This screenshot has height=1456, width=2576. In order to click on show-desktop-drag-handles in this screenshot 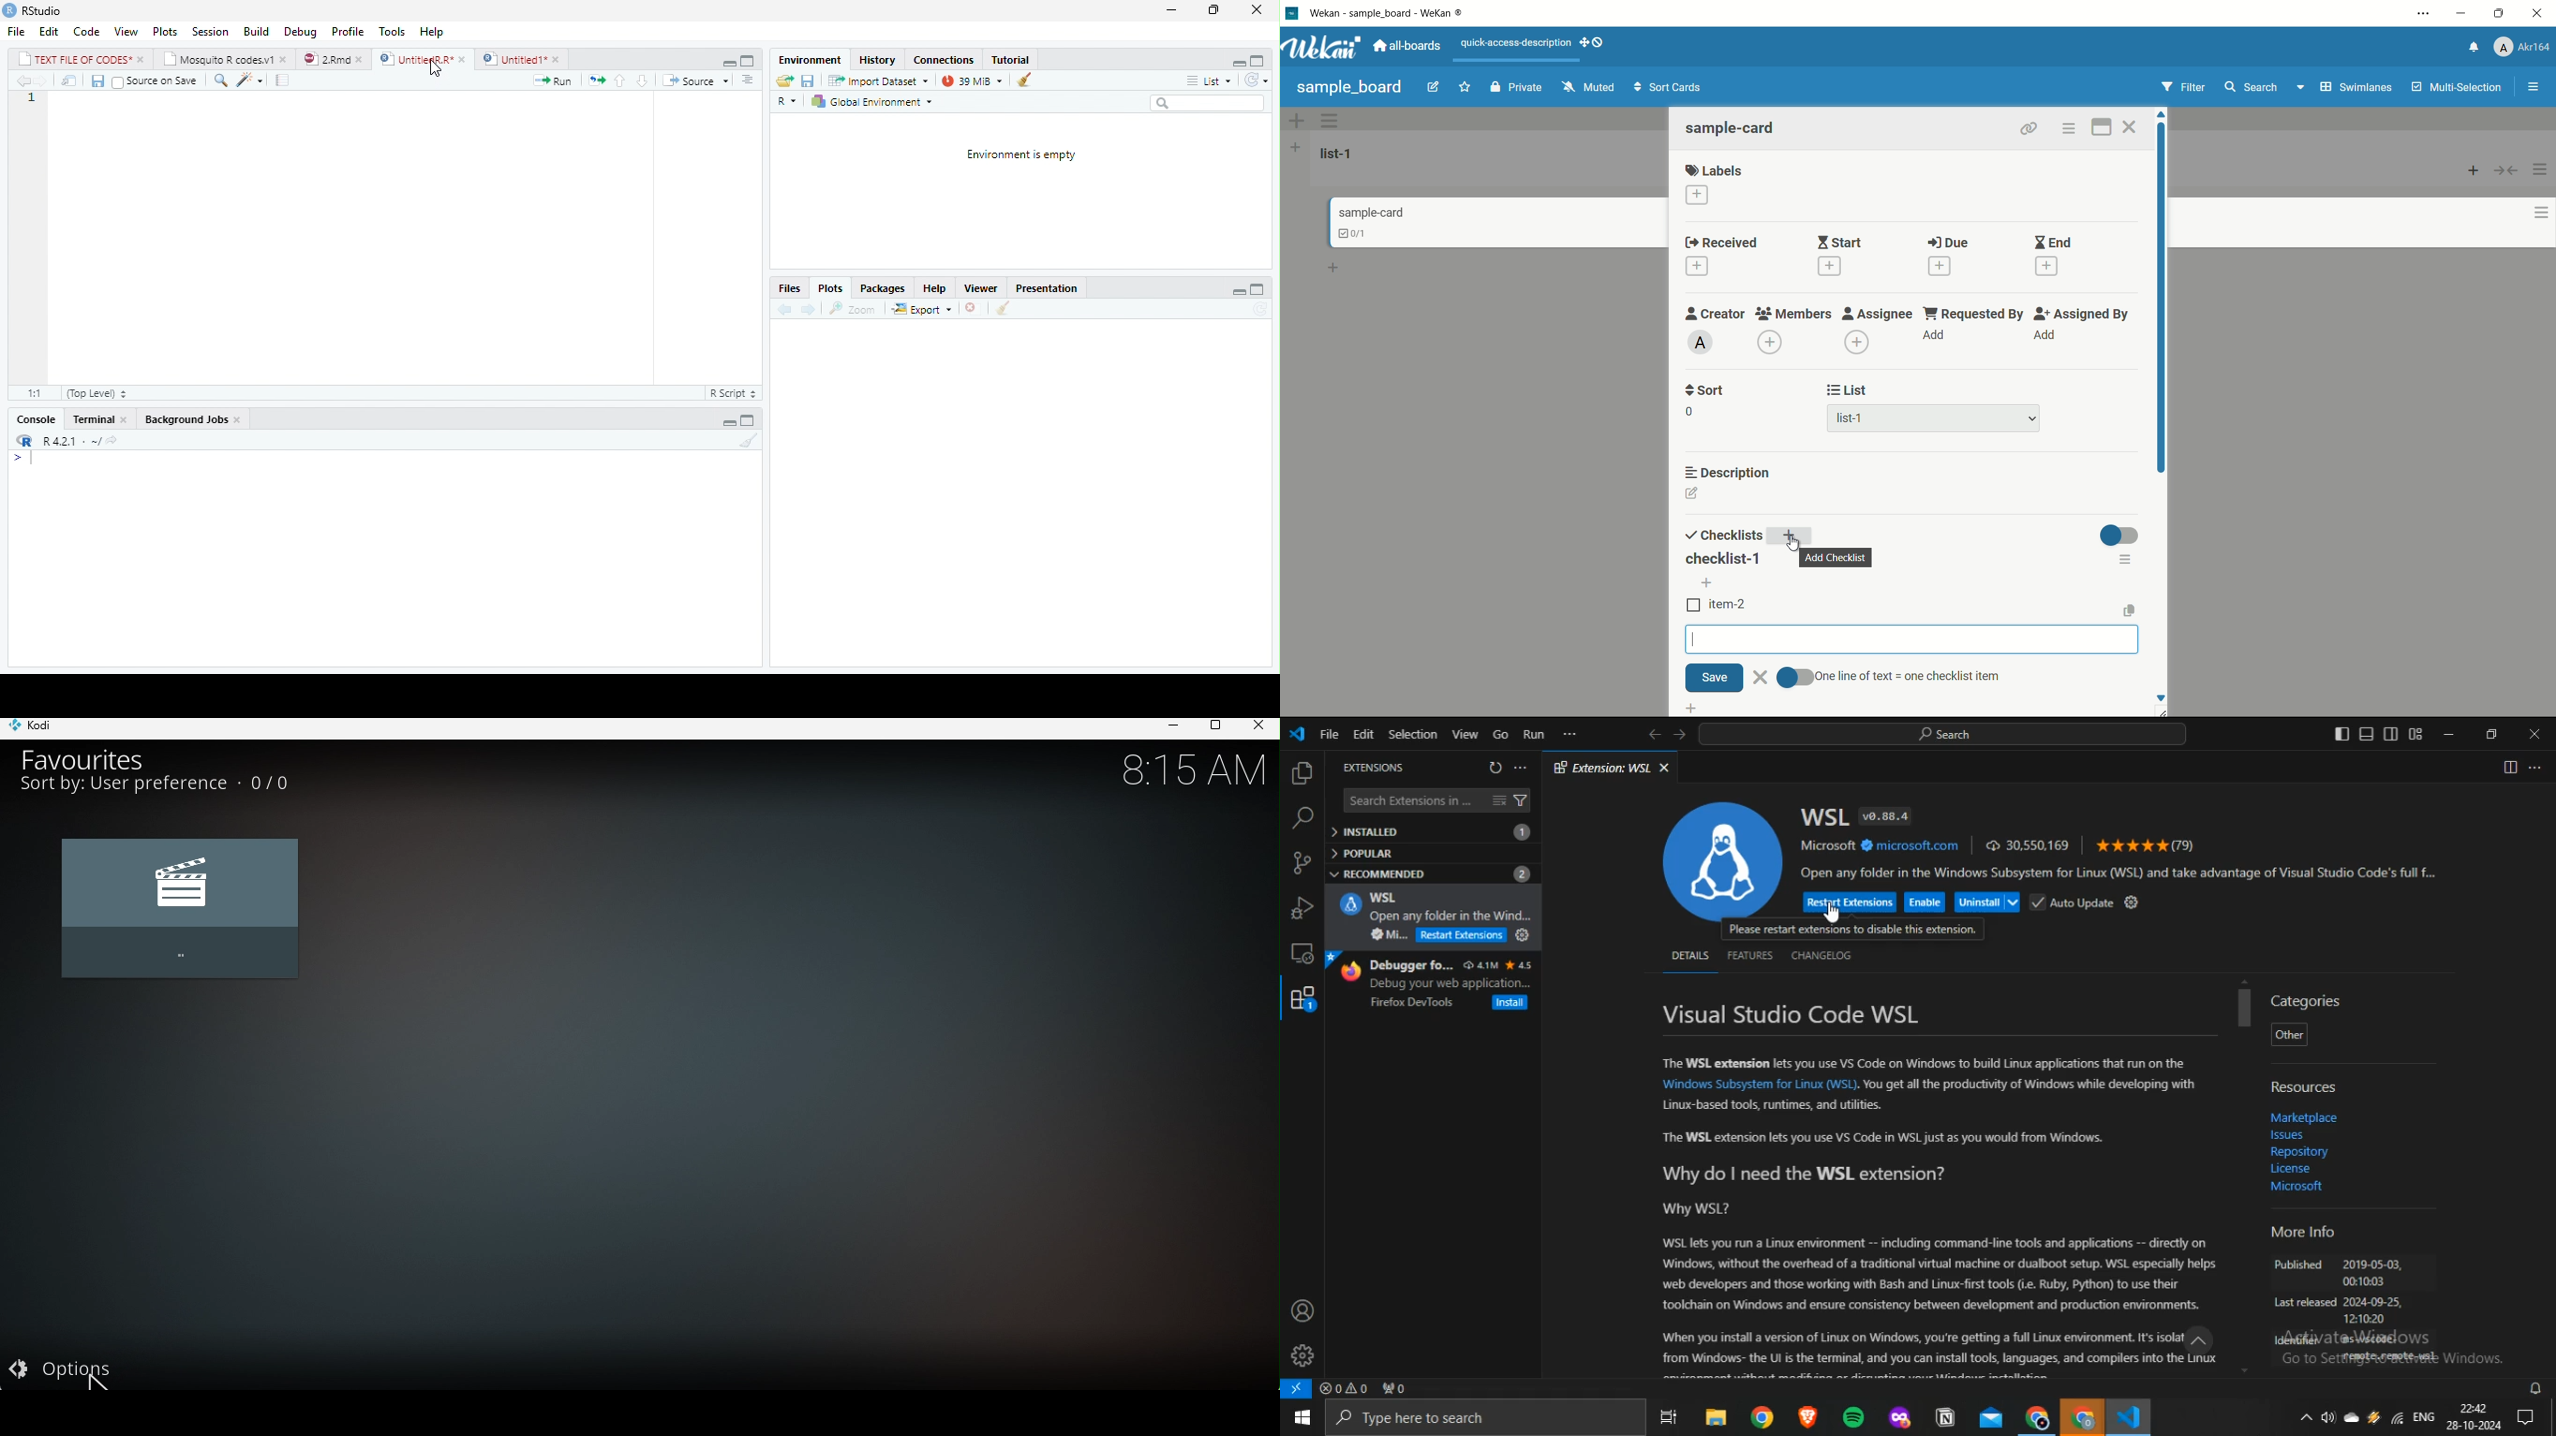, I will do `click(1594, 41)`.